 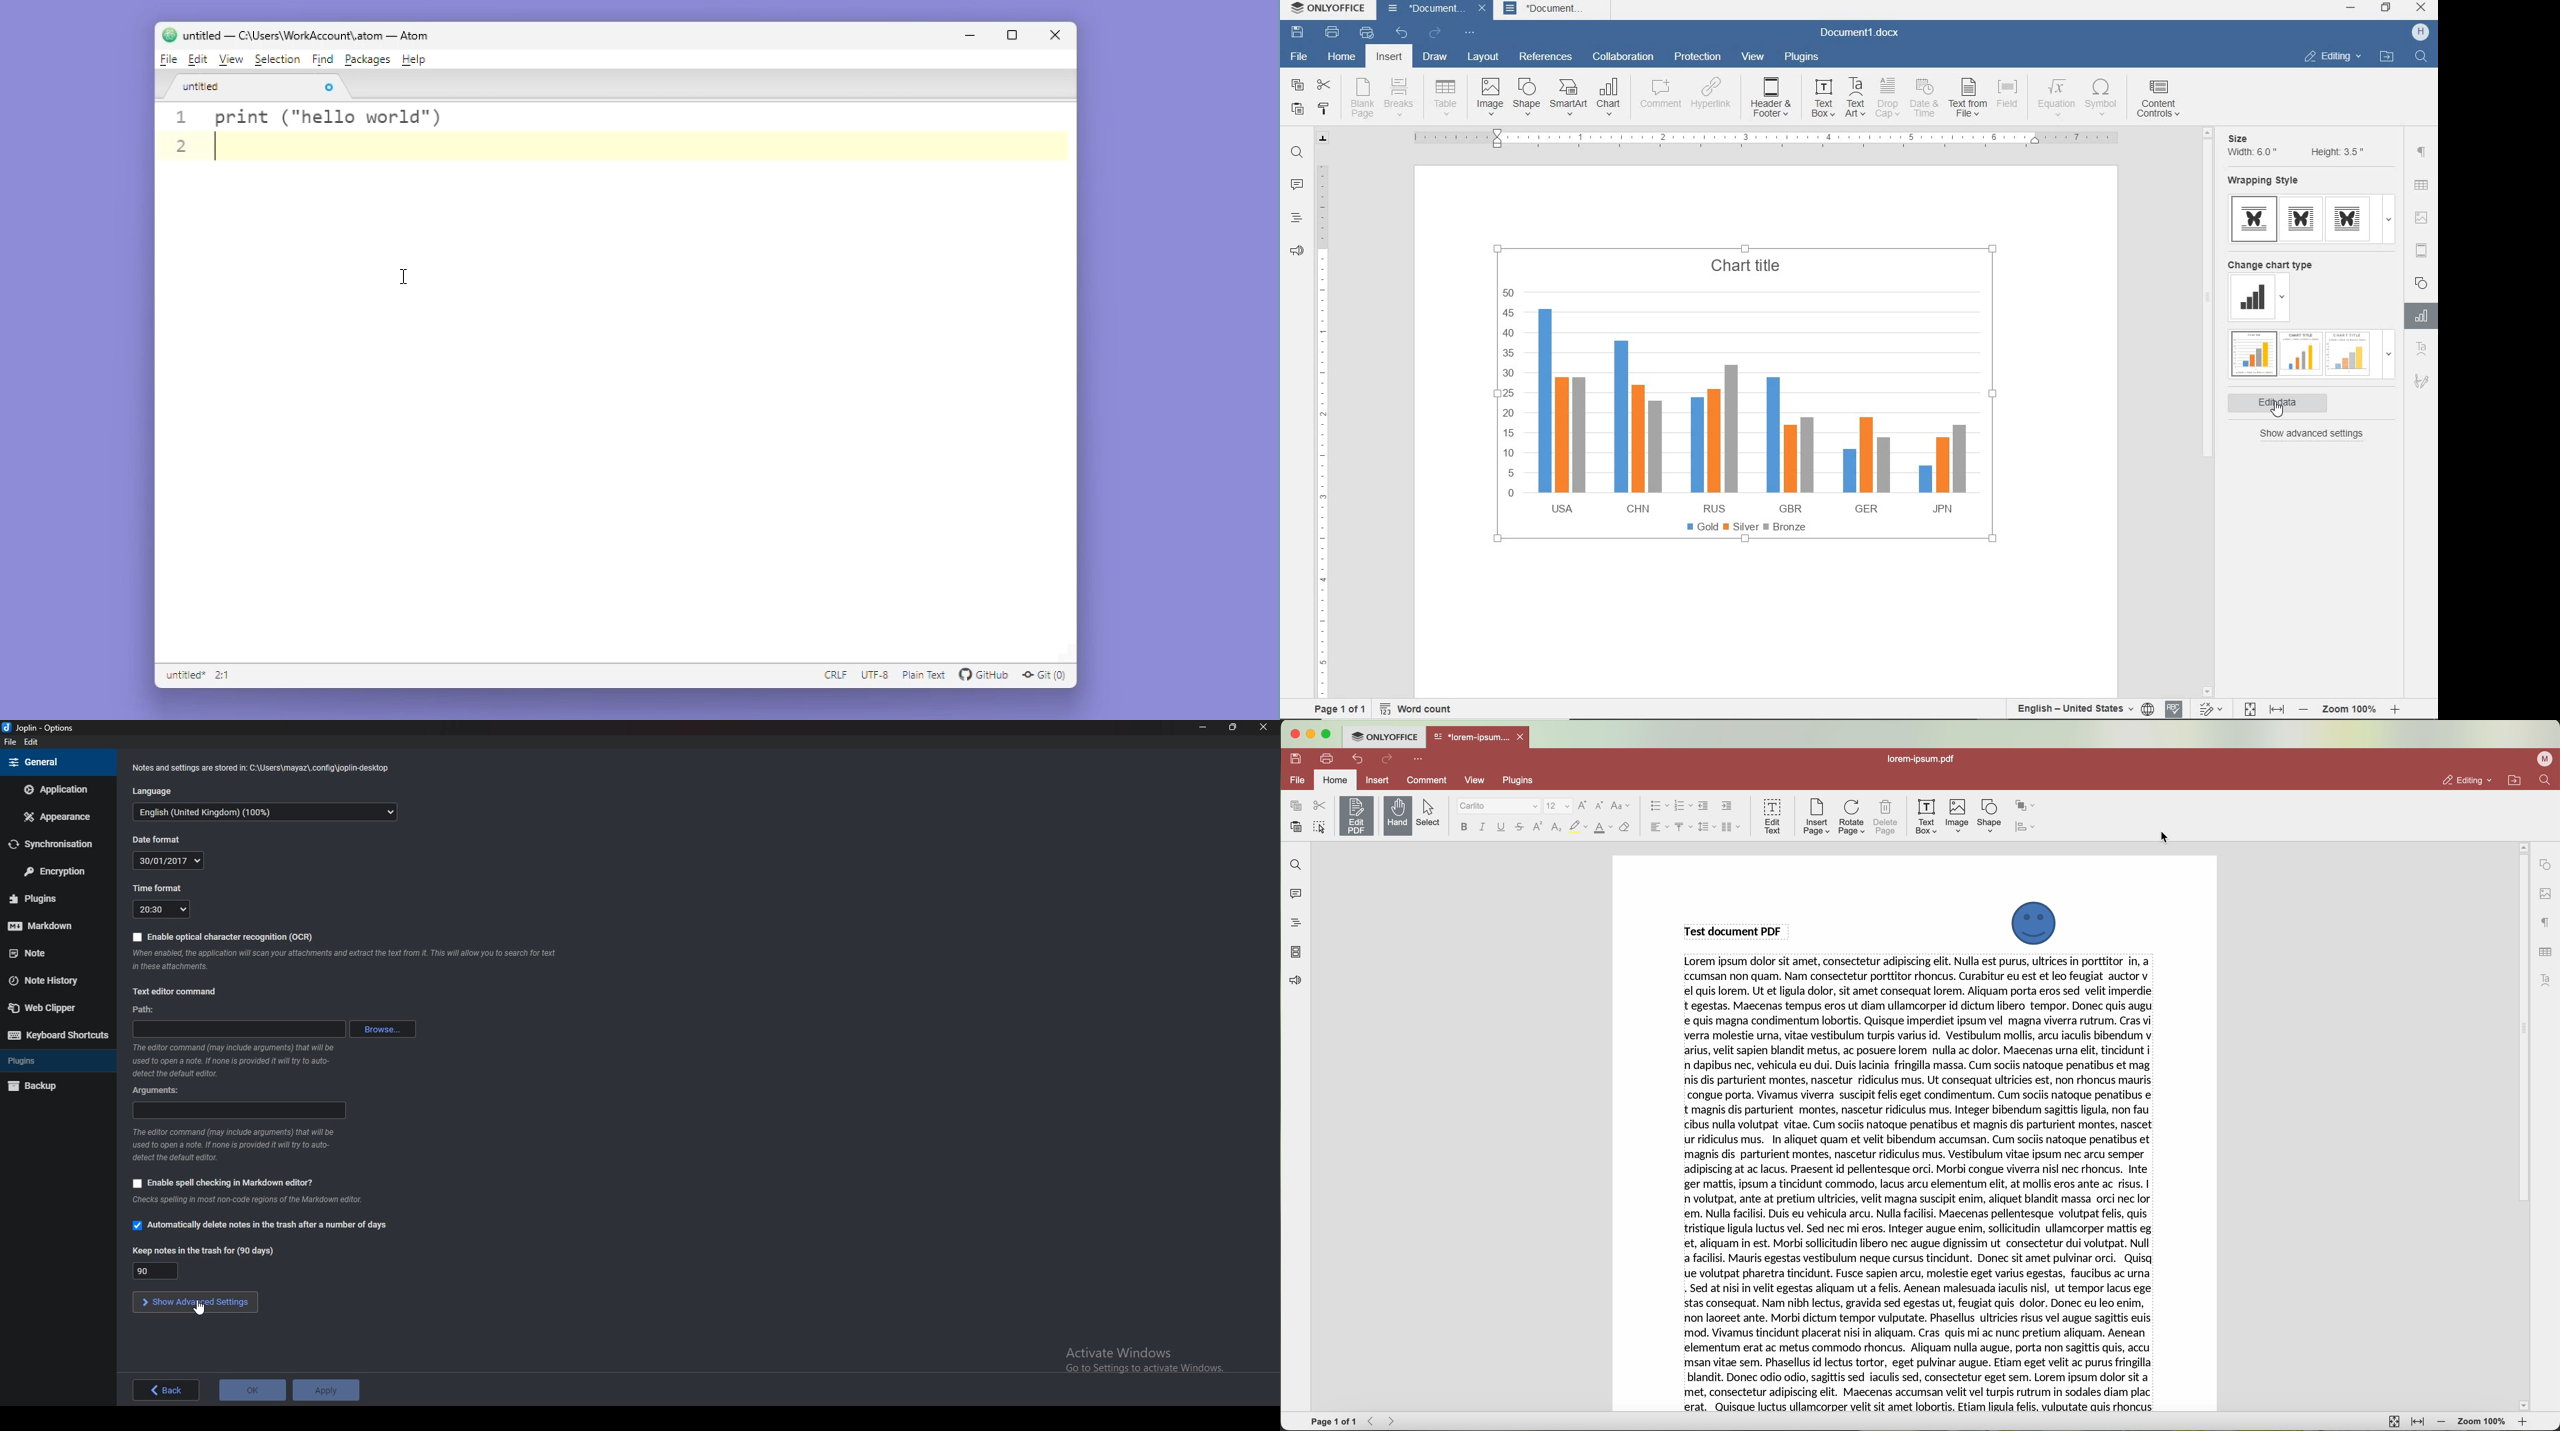 I want to click on English, so click(x=265, y=813).